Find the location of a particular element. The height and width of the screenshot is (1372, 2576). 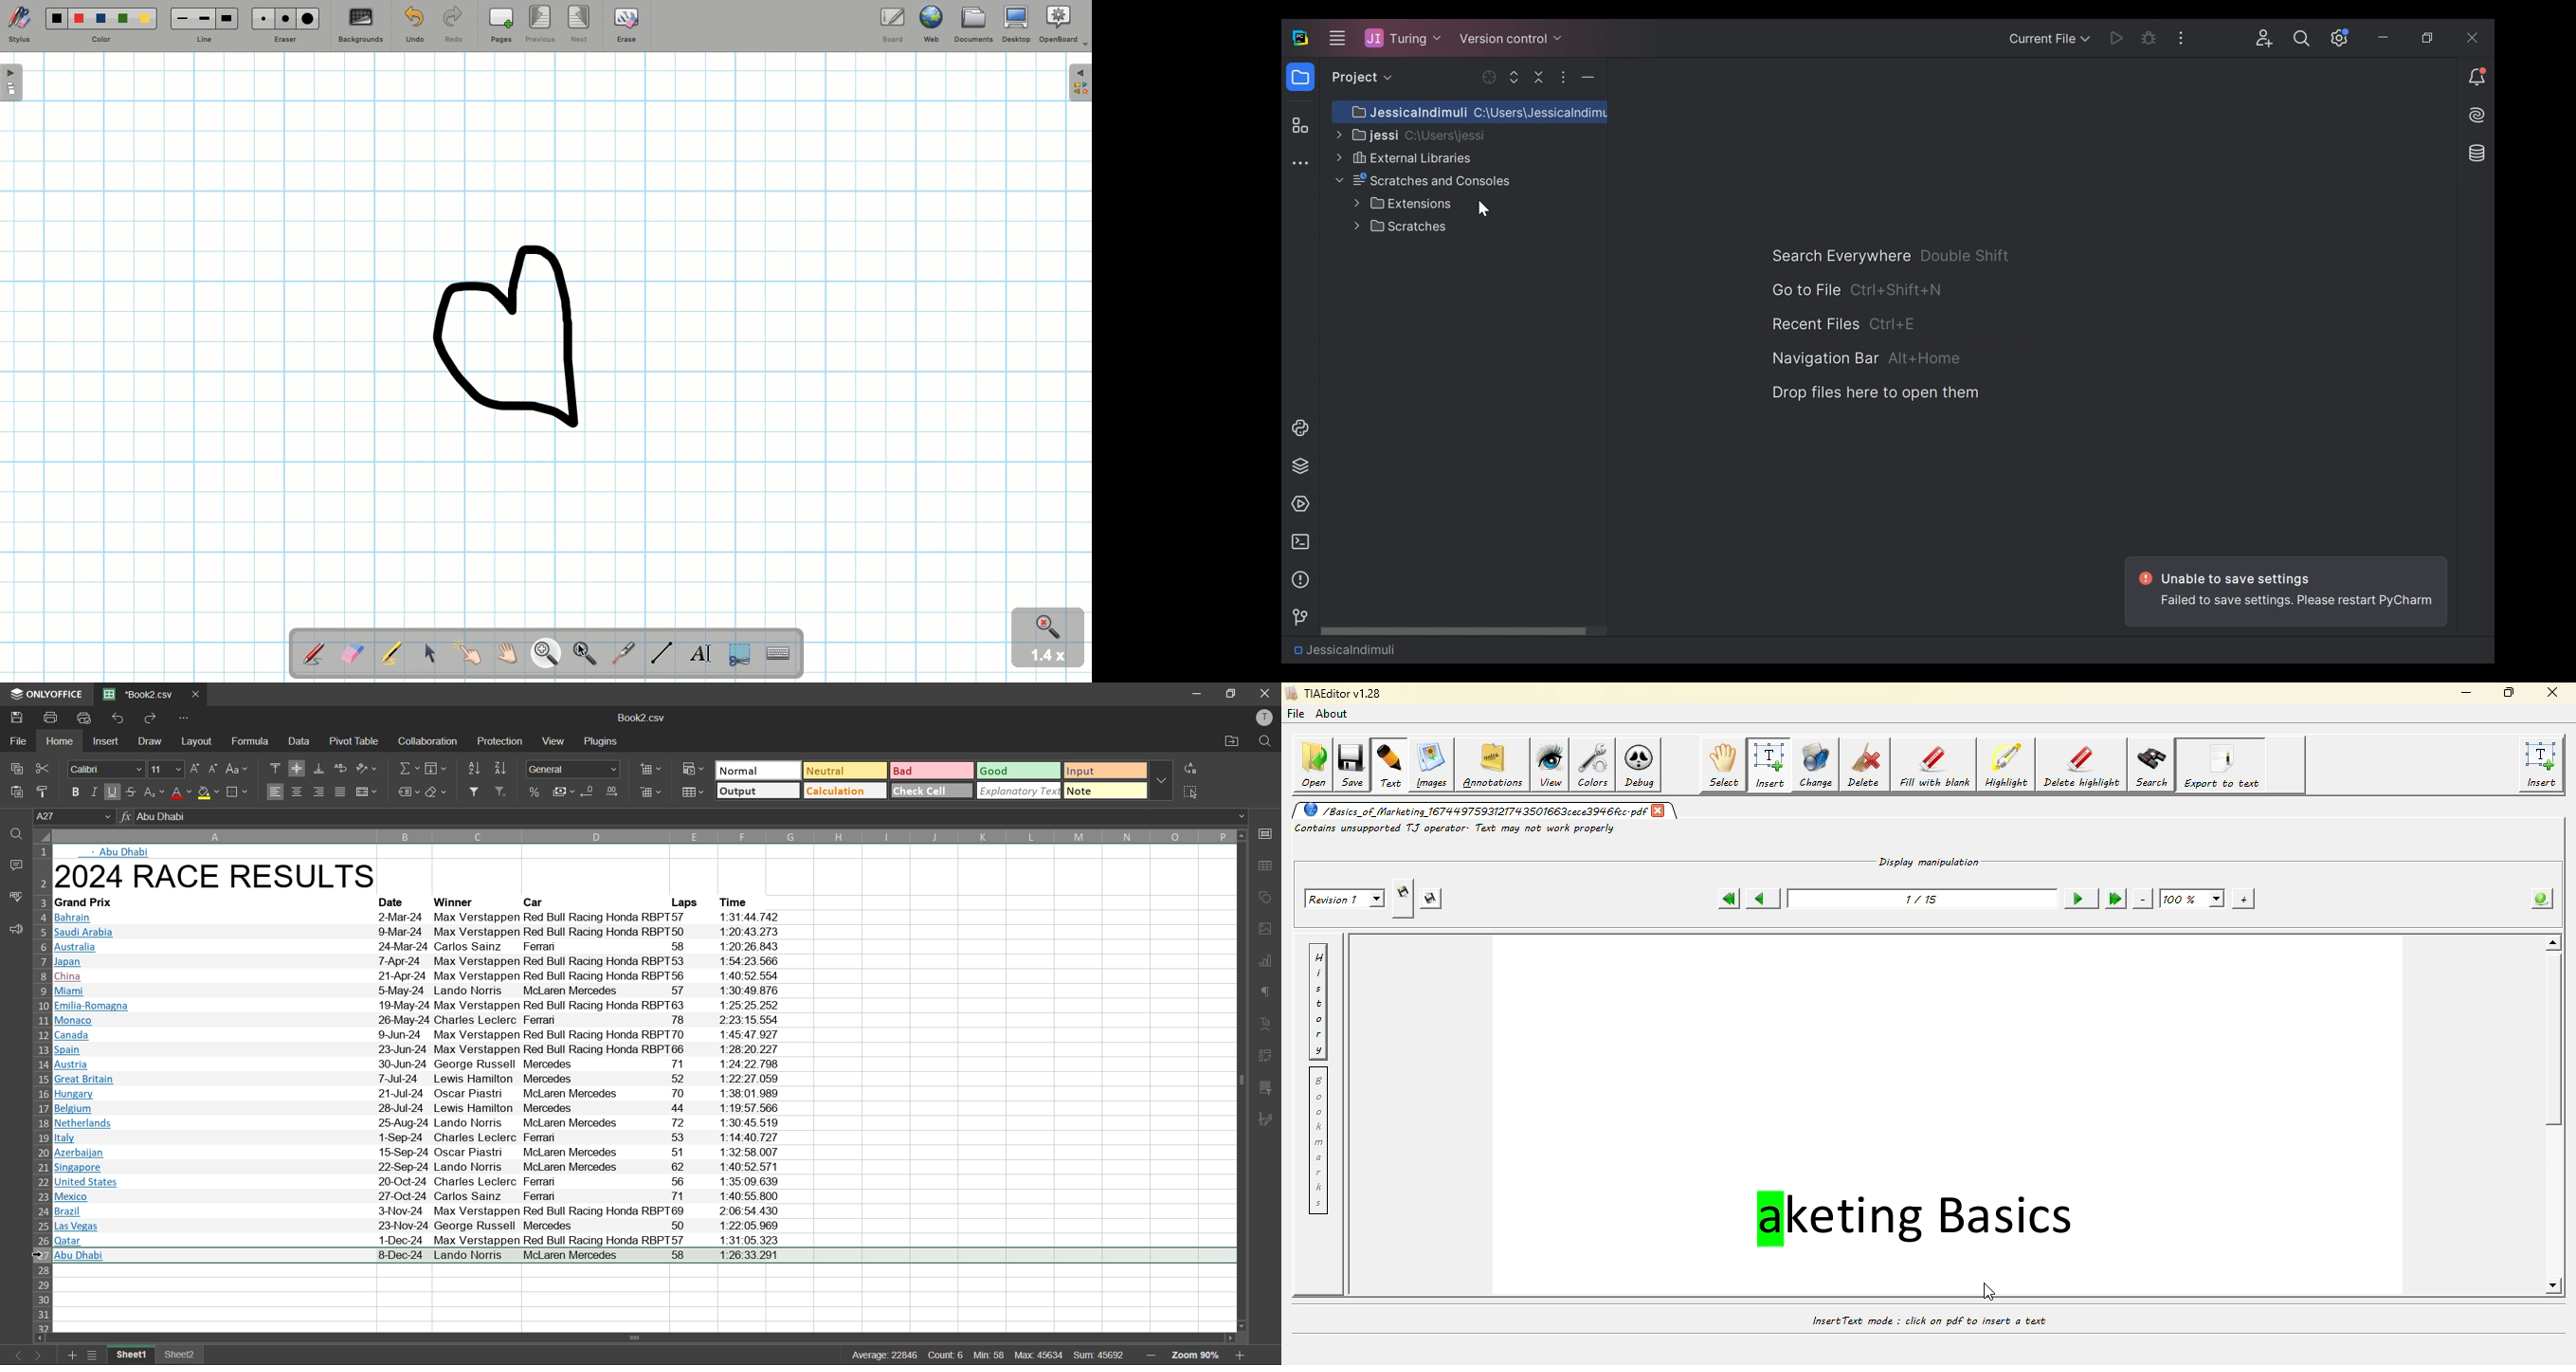

formula bar is located at coordinates (684, 817).